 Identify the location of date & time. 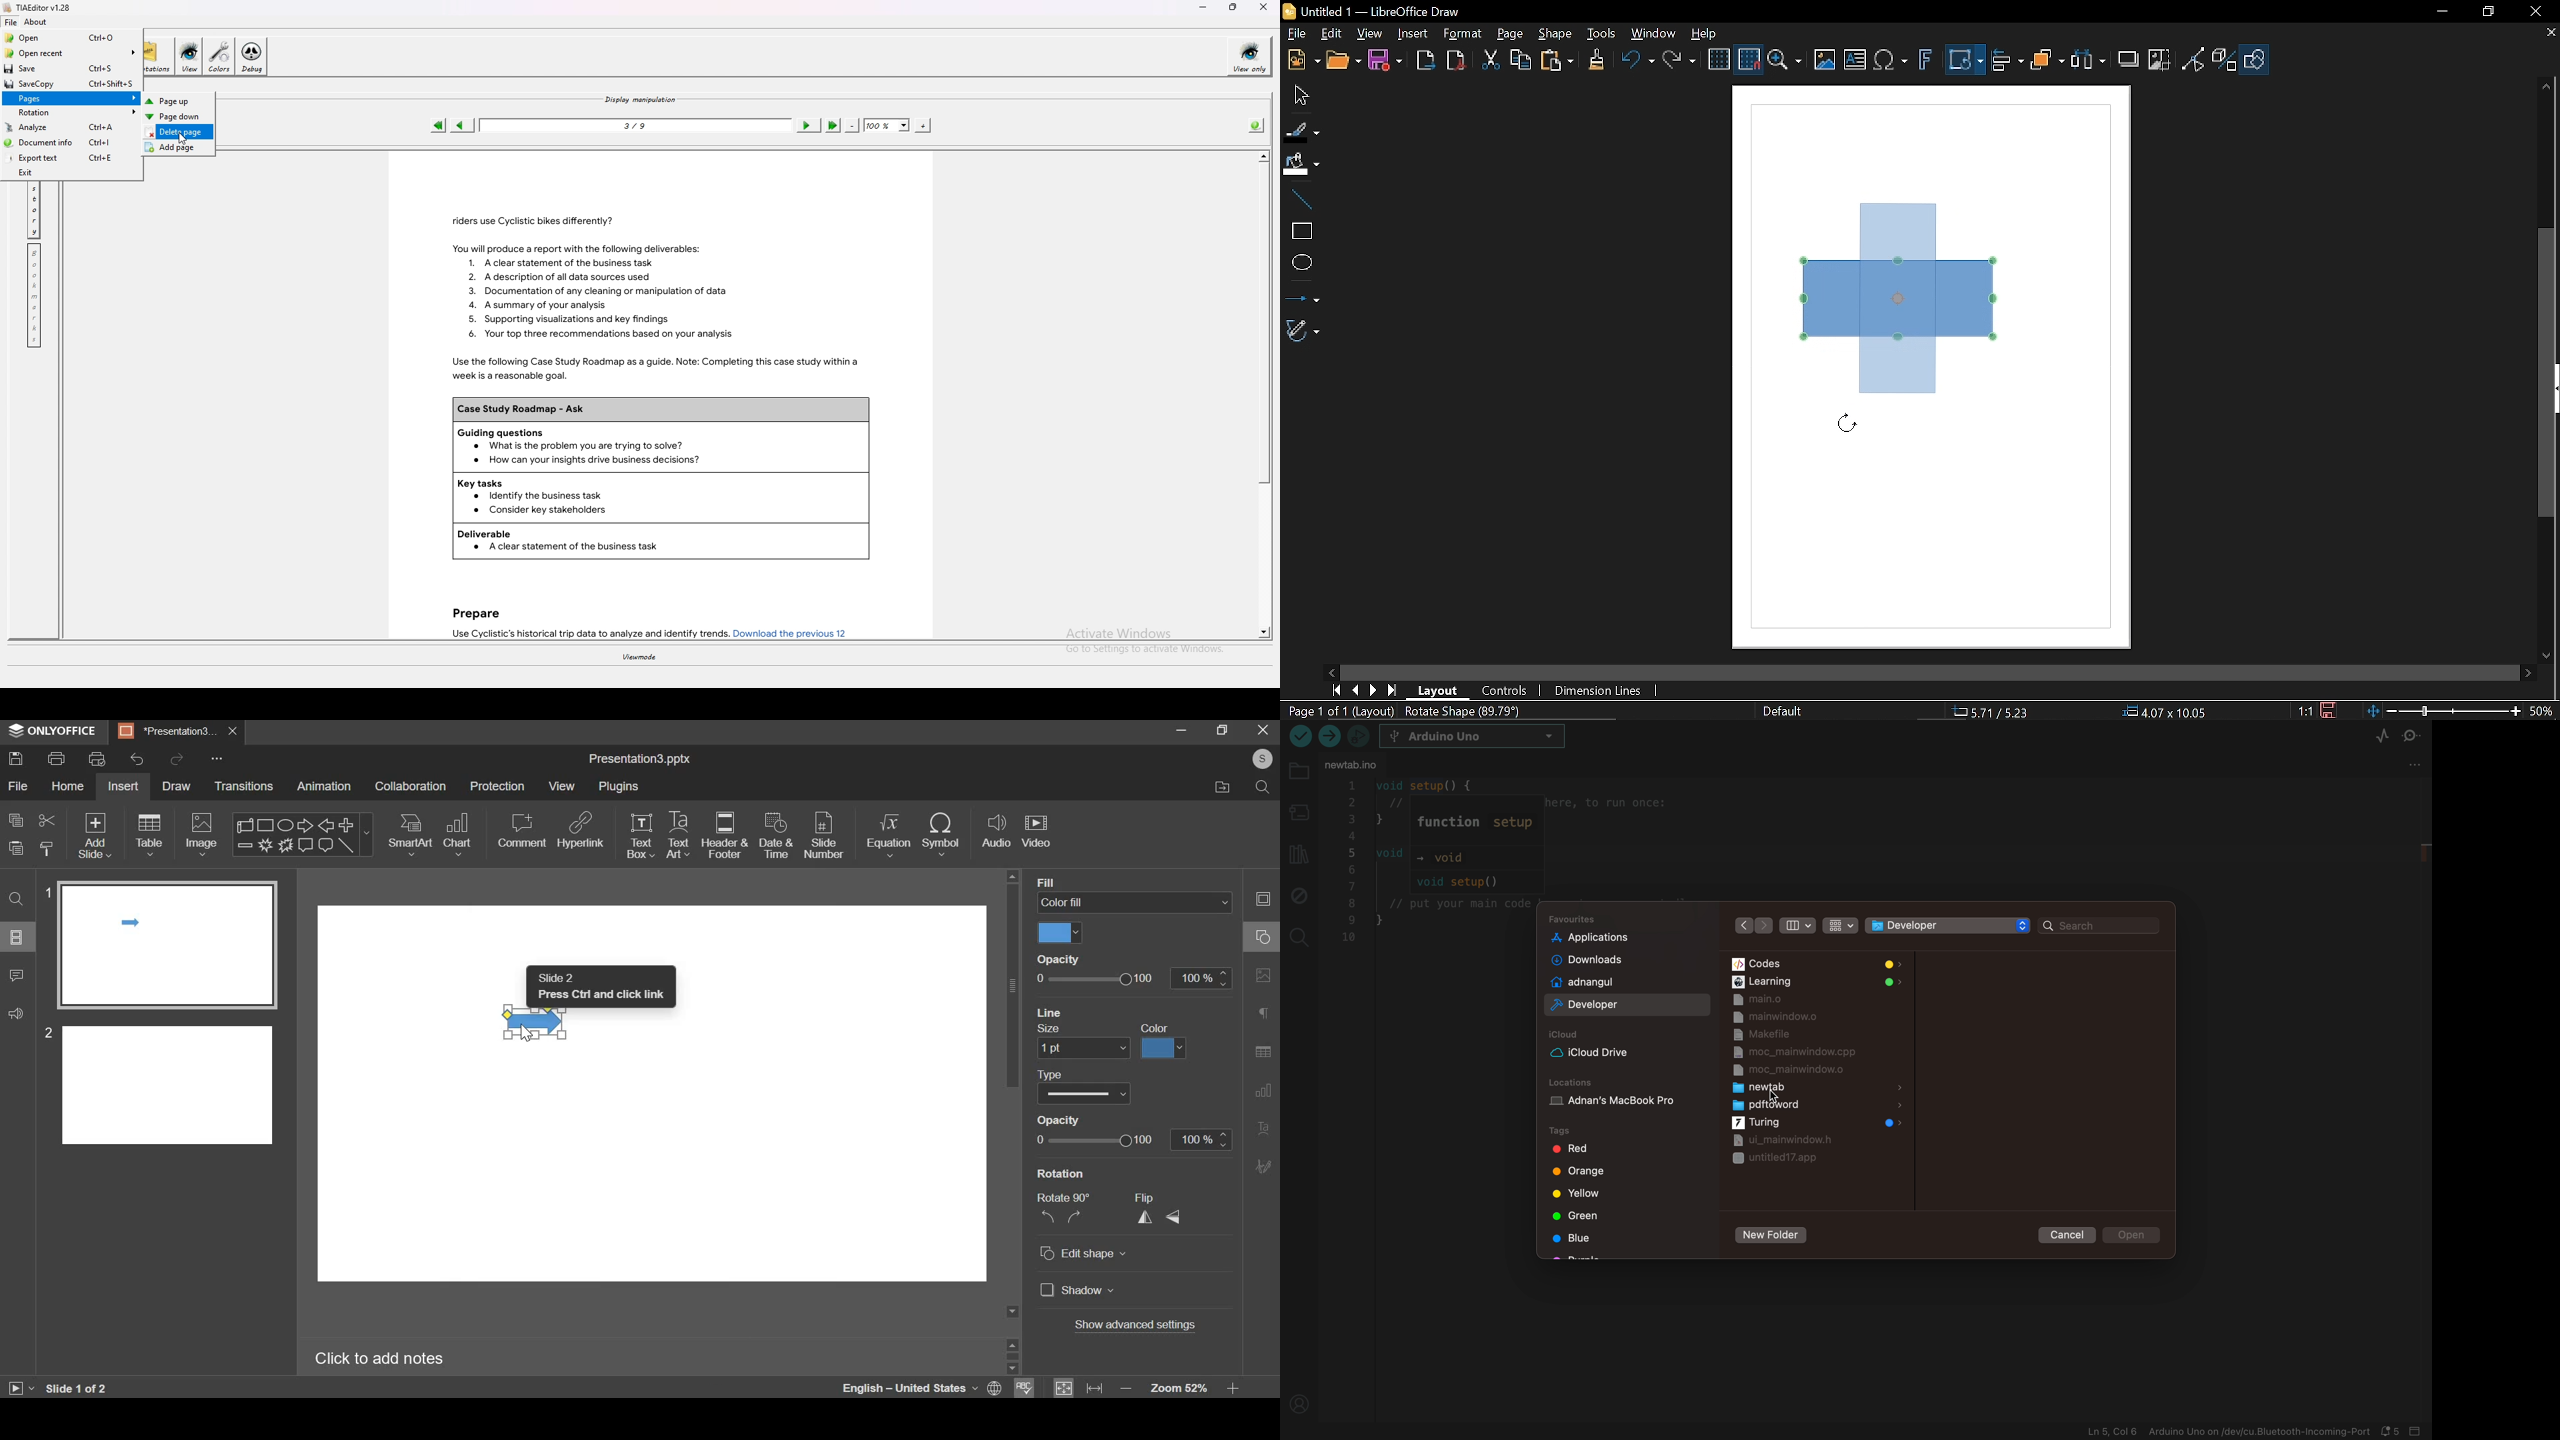
(776, 835).